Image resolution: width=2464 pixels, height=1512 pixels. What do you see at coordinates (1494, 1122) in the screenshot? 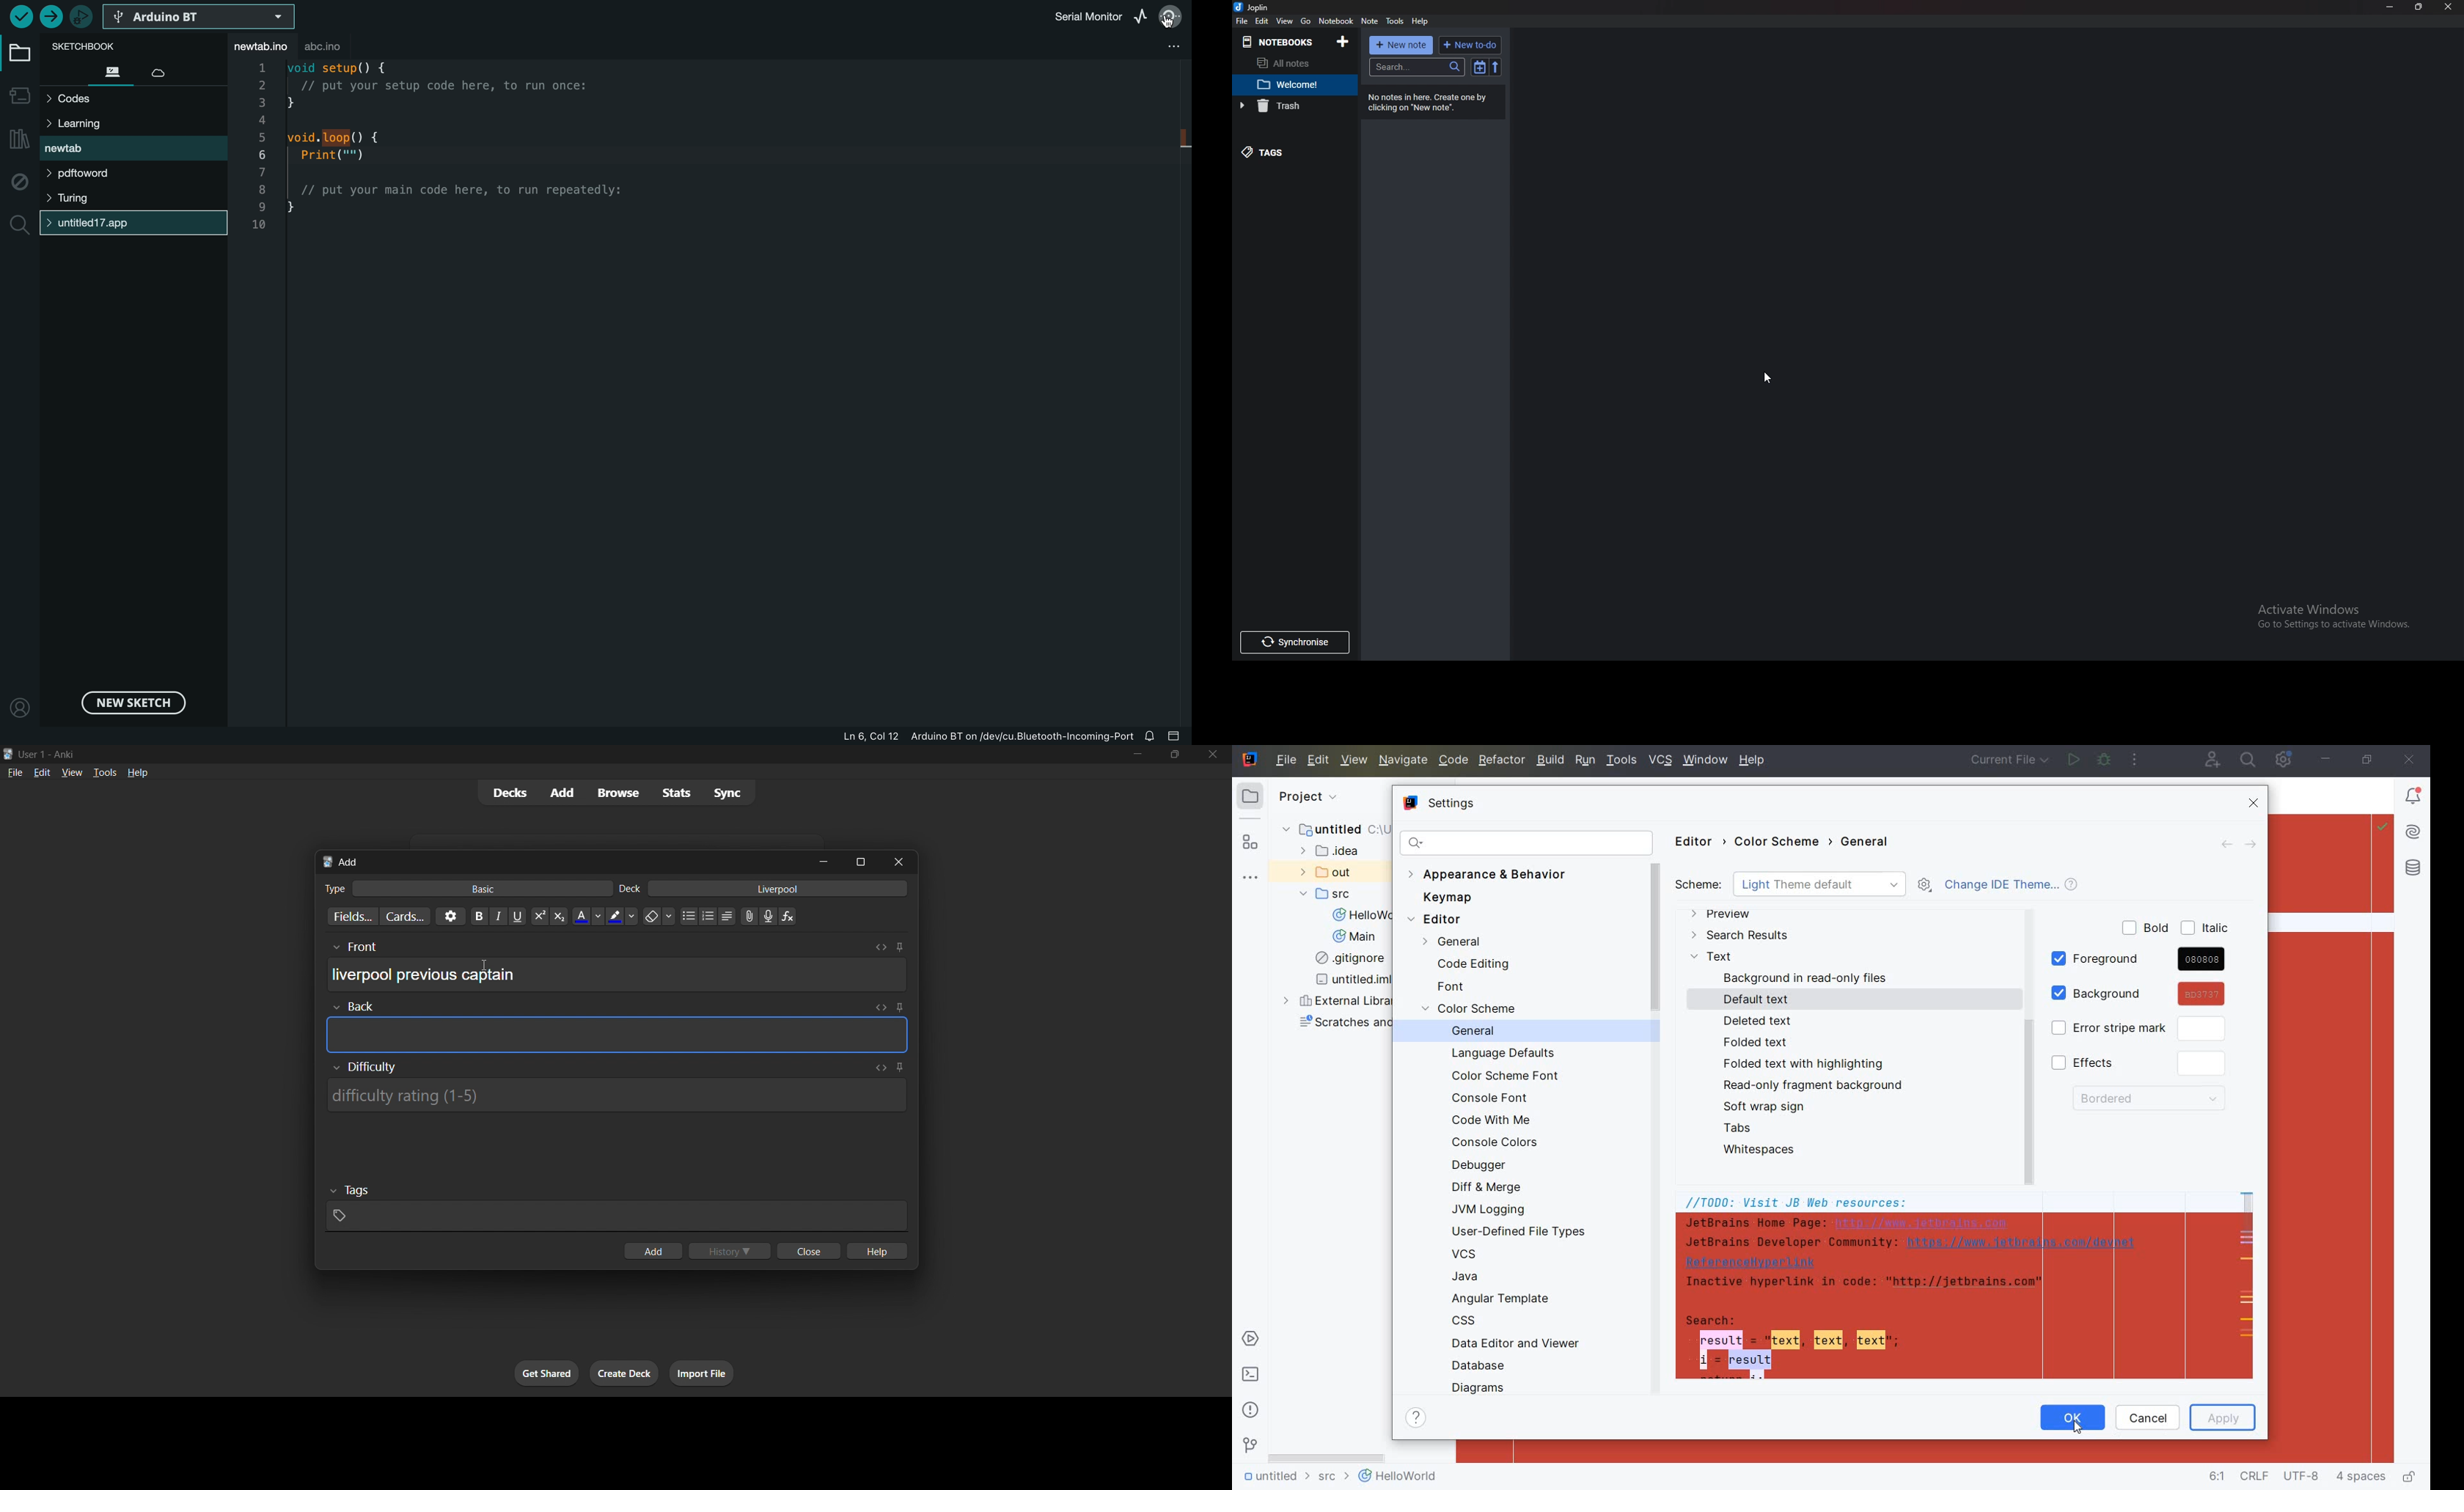
I see `CODE WITH ME` at bounding box center [1494, 1122].